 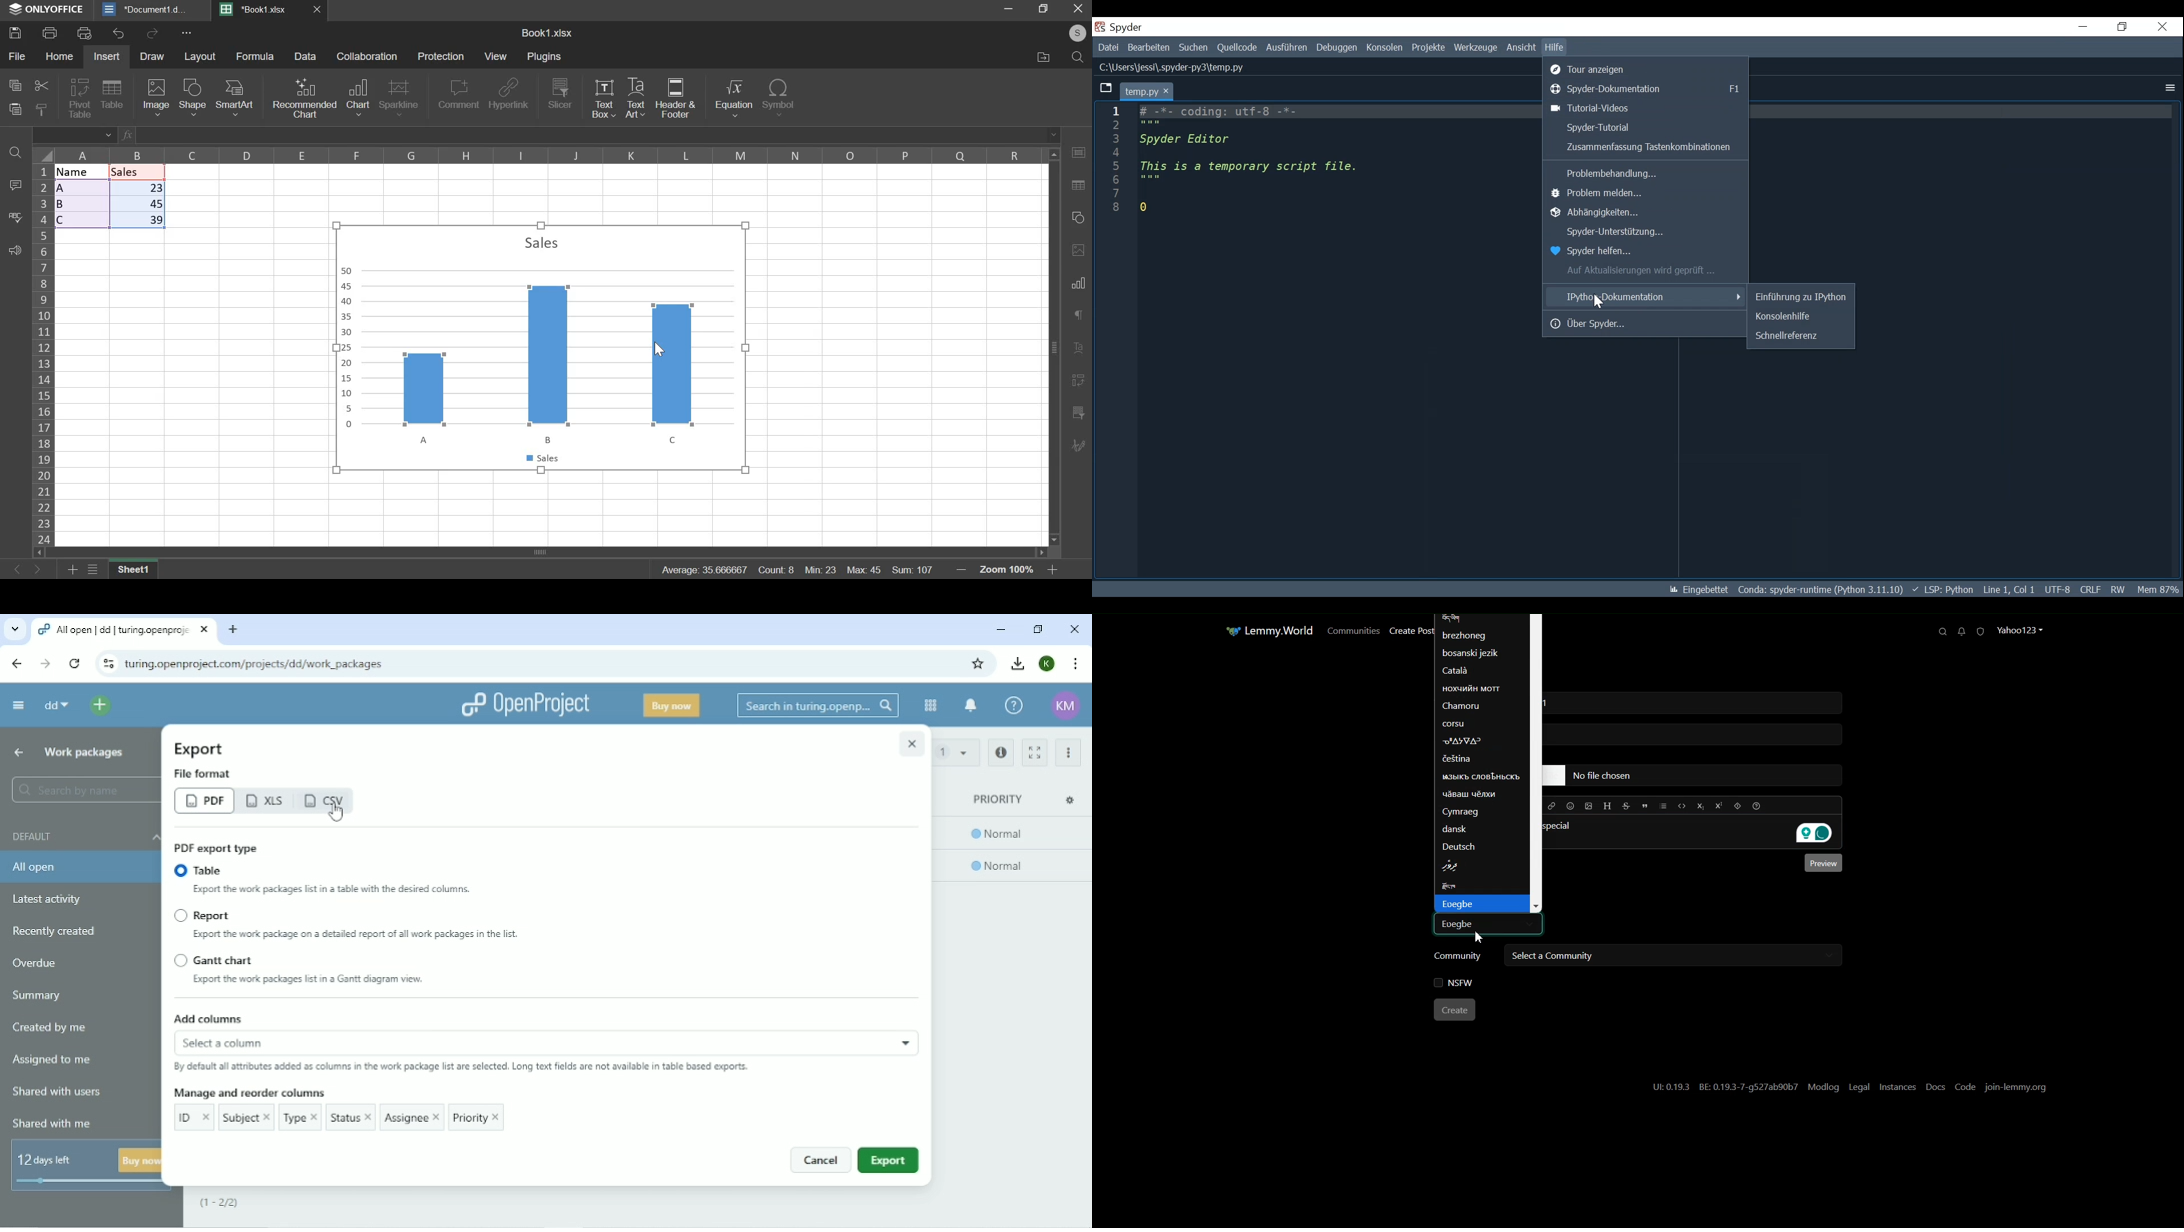 I want to click on C:\Users\jessi\.spyder-py3\temp.py, so click(x=1172, y=67).